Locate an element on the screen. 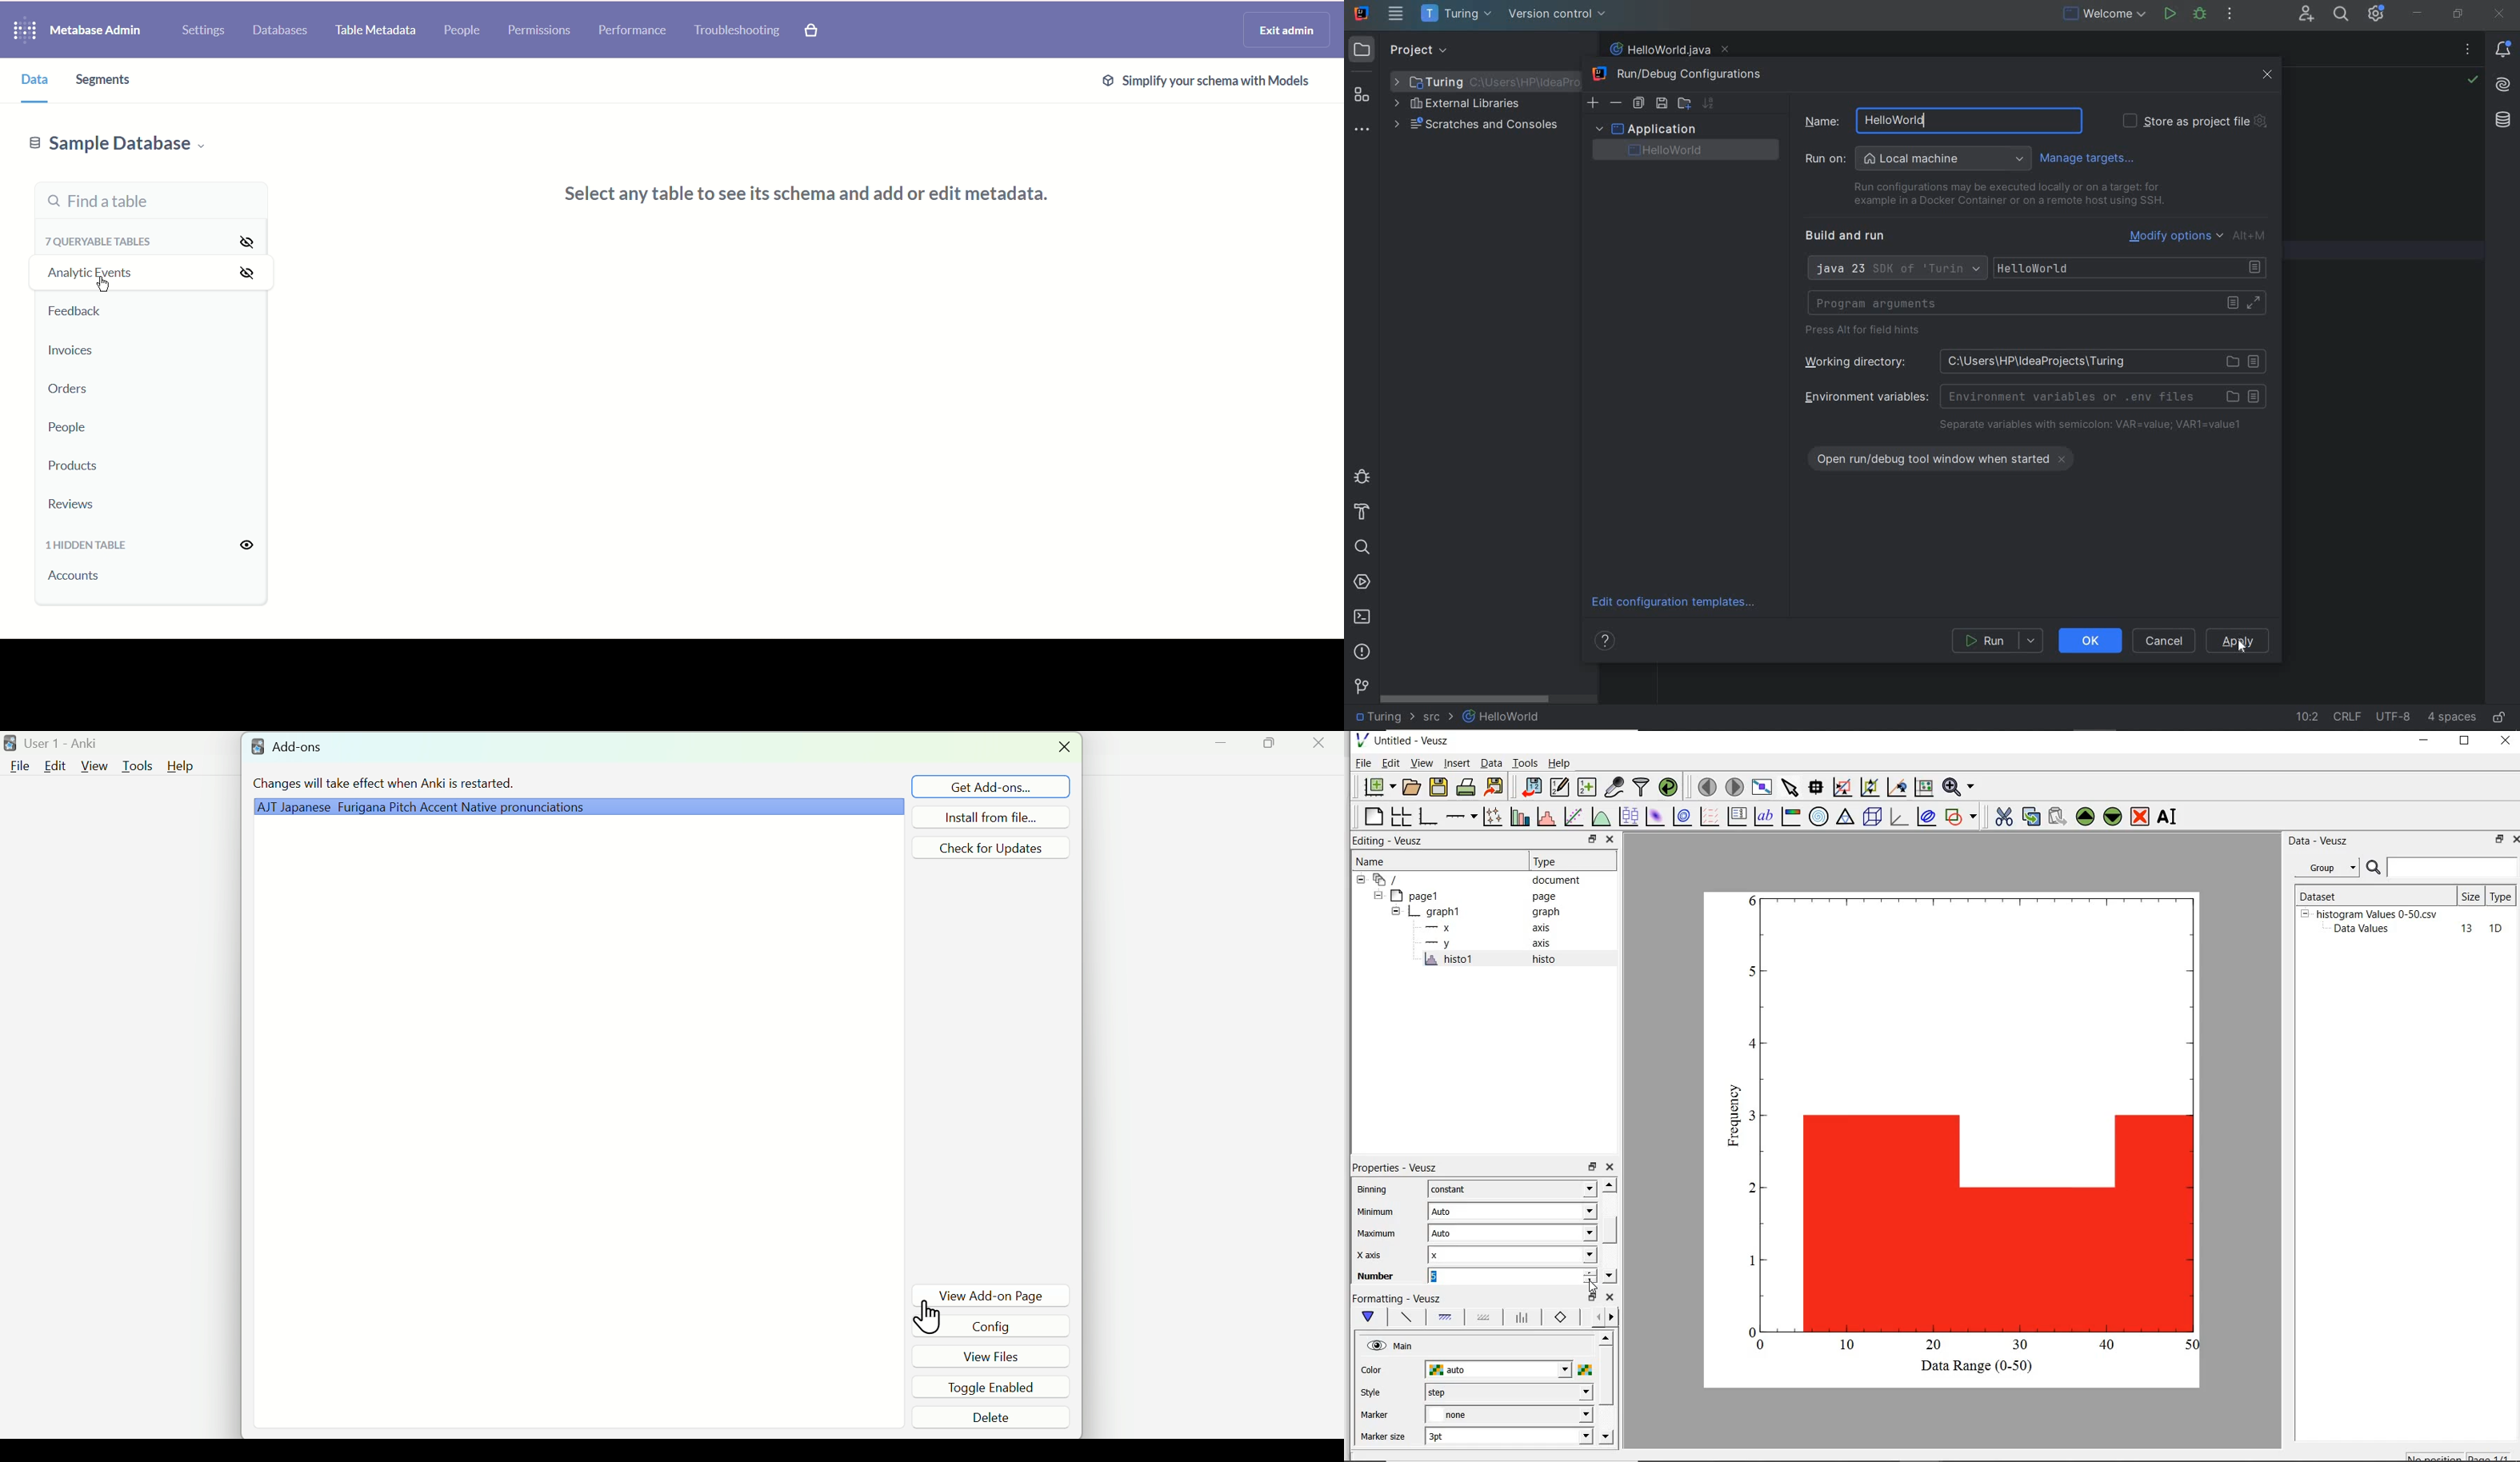 The height and width of the screenshot is (1484, 2520). restore down is located at coordinates (2495, 840).